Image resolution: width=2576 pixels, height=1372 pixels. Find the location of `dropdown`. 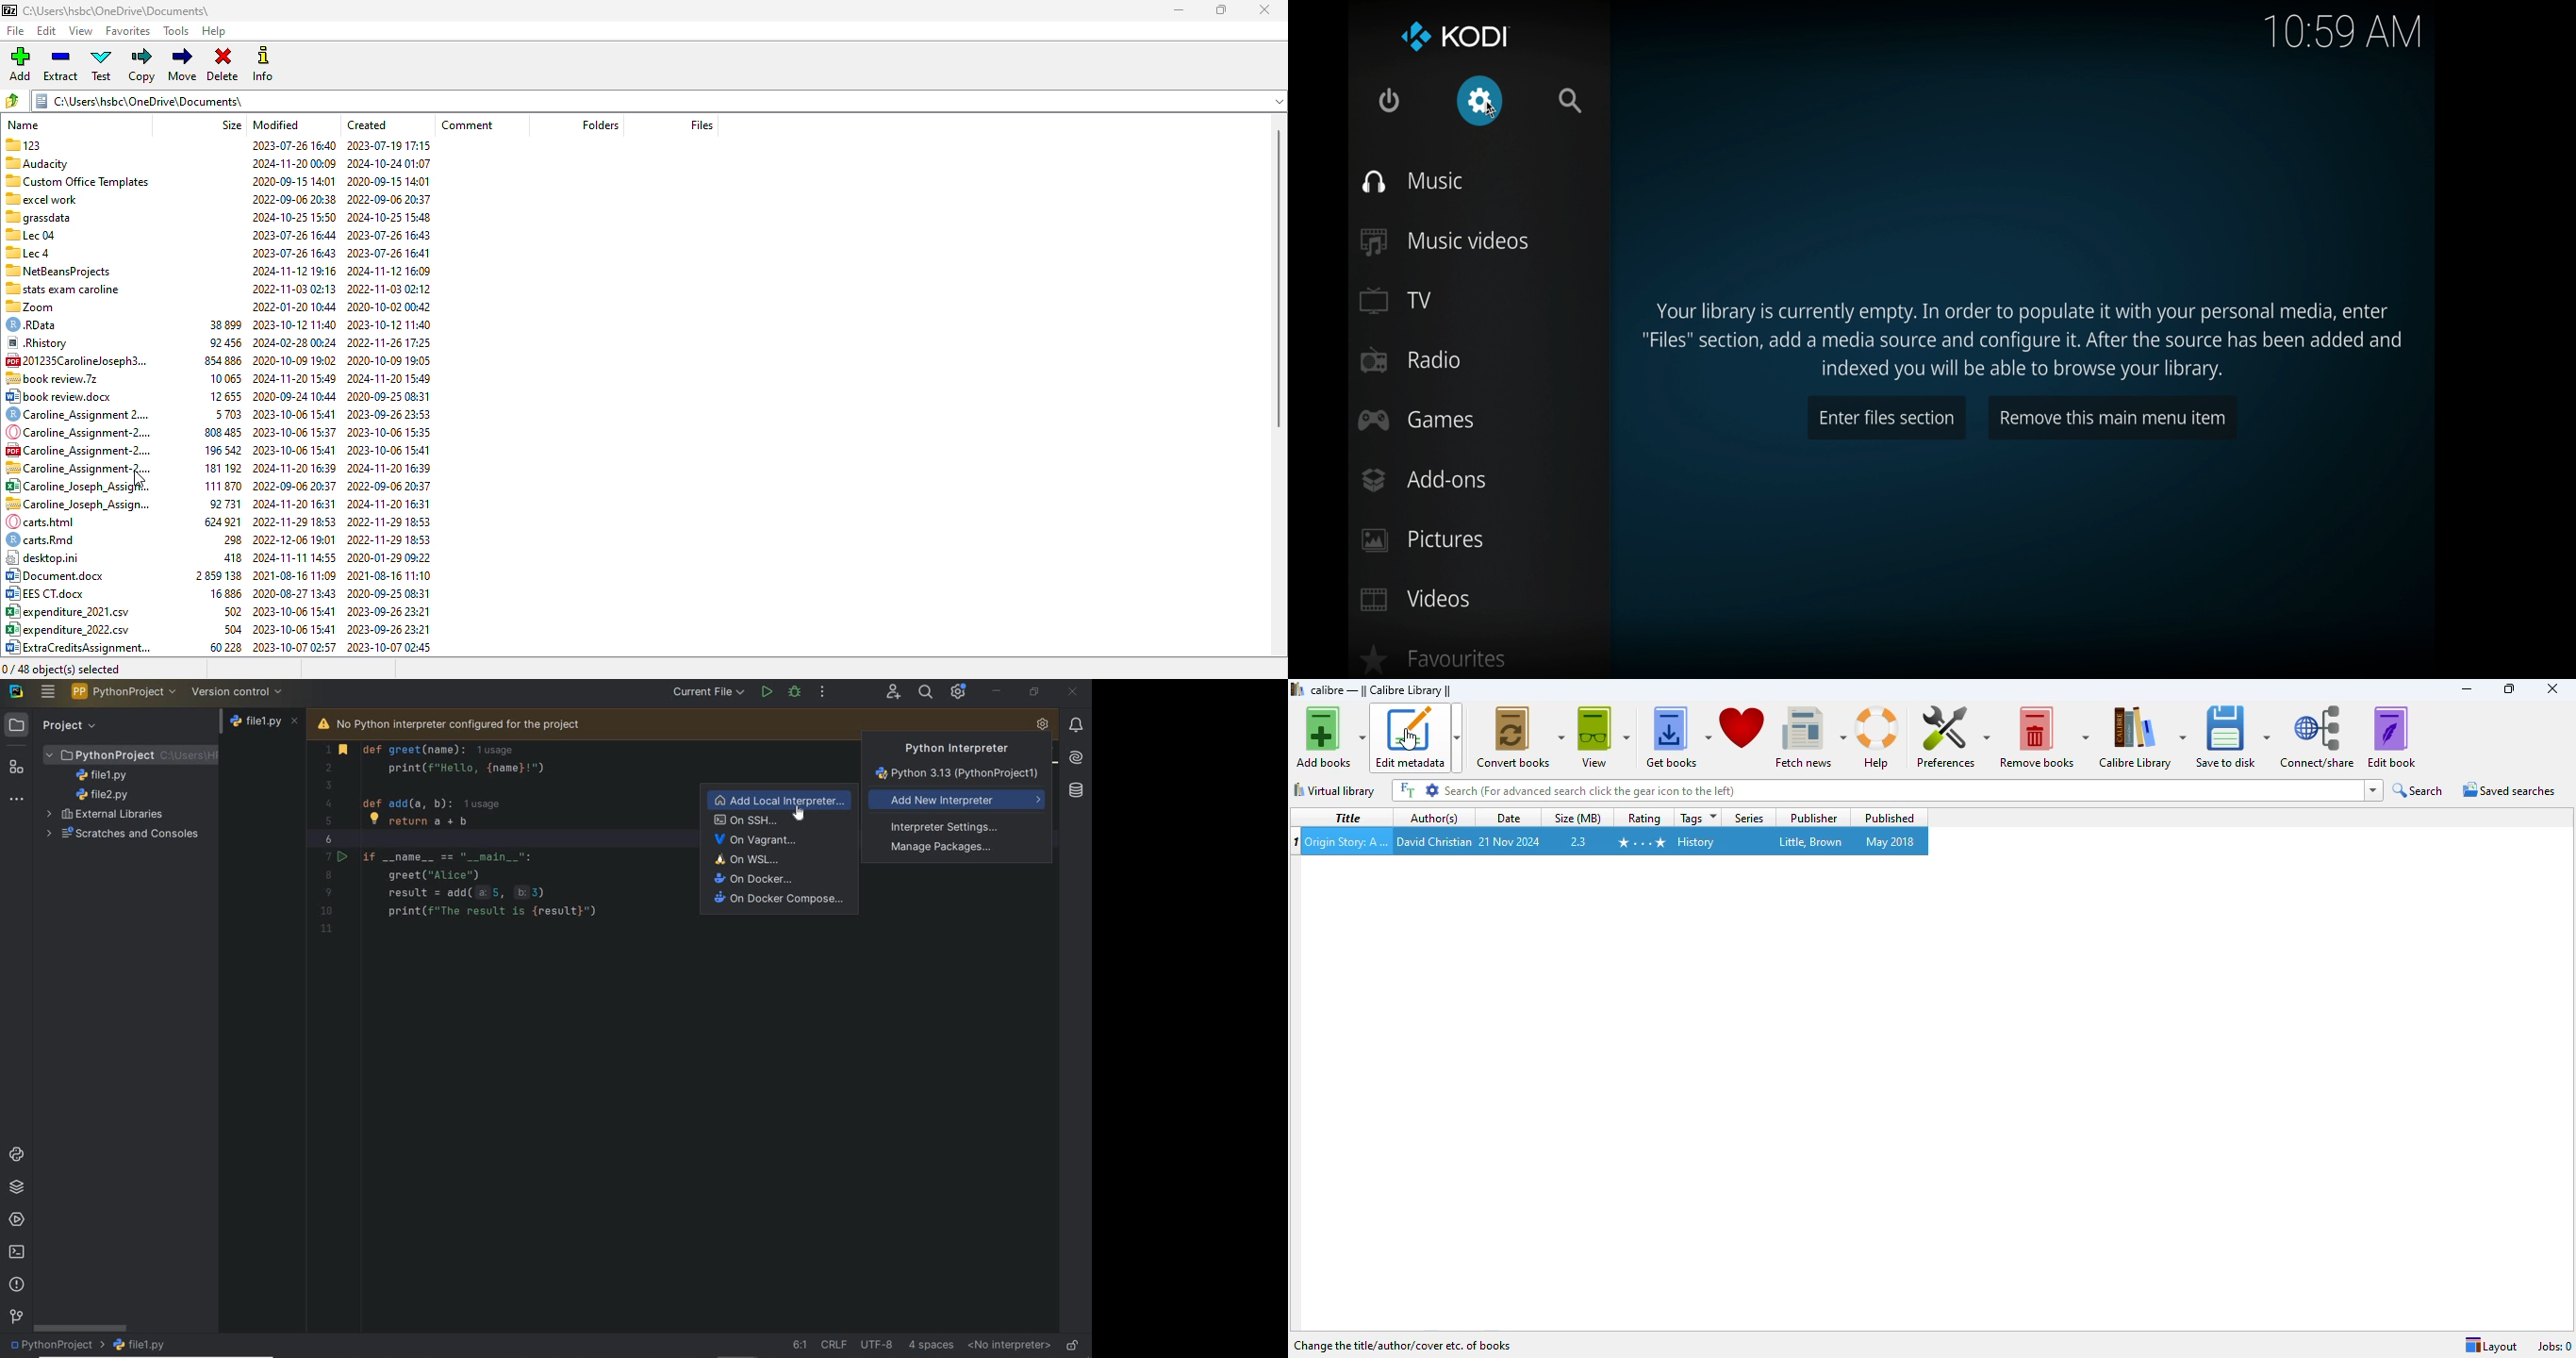

dropdown is located at coordinates (2375, 789).